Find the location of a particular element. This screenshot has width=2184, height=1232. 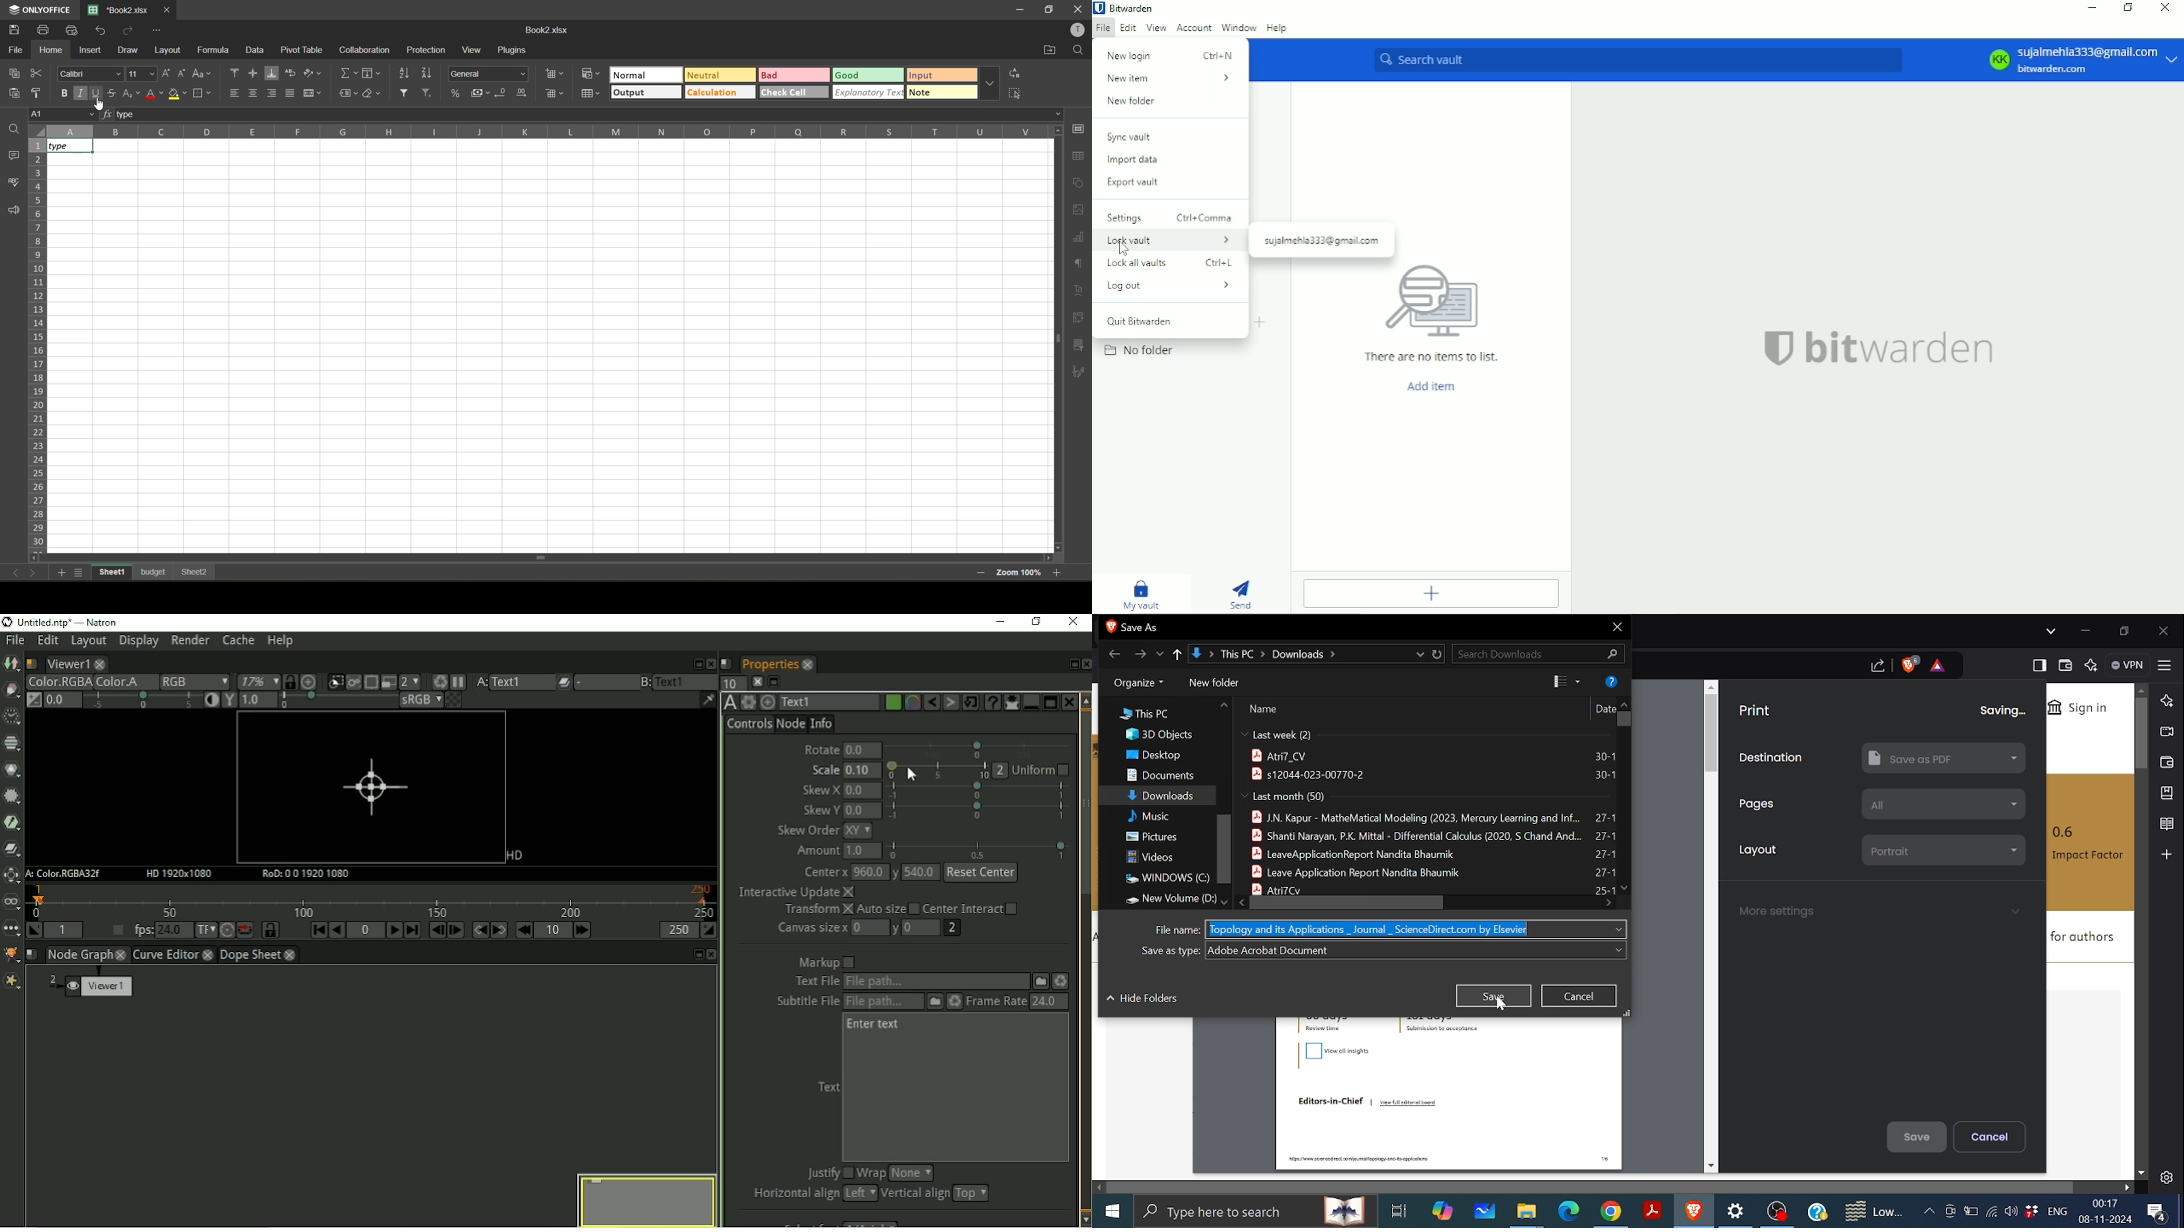

Import data is located at coordinates (1136, 160).